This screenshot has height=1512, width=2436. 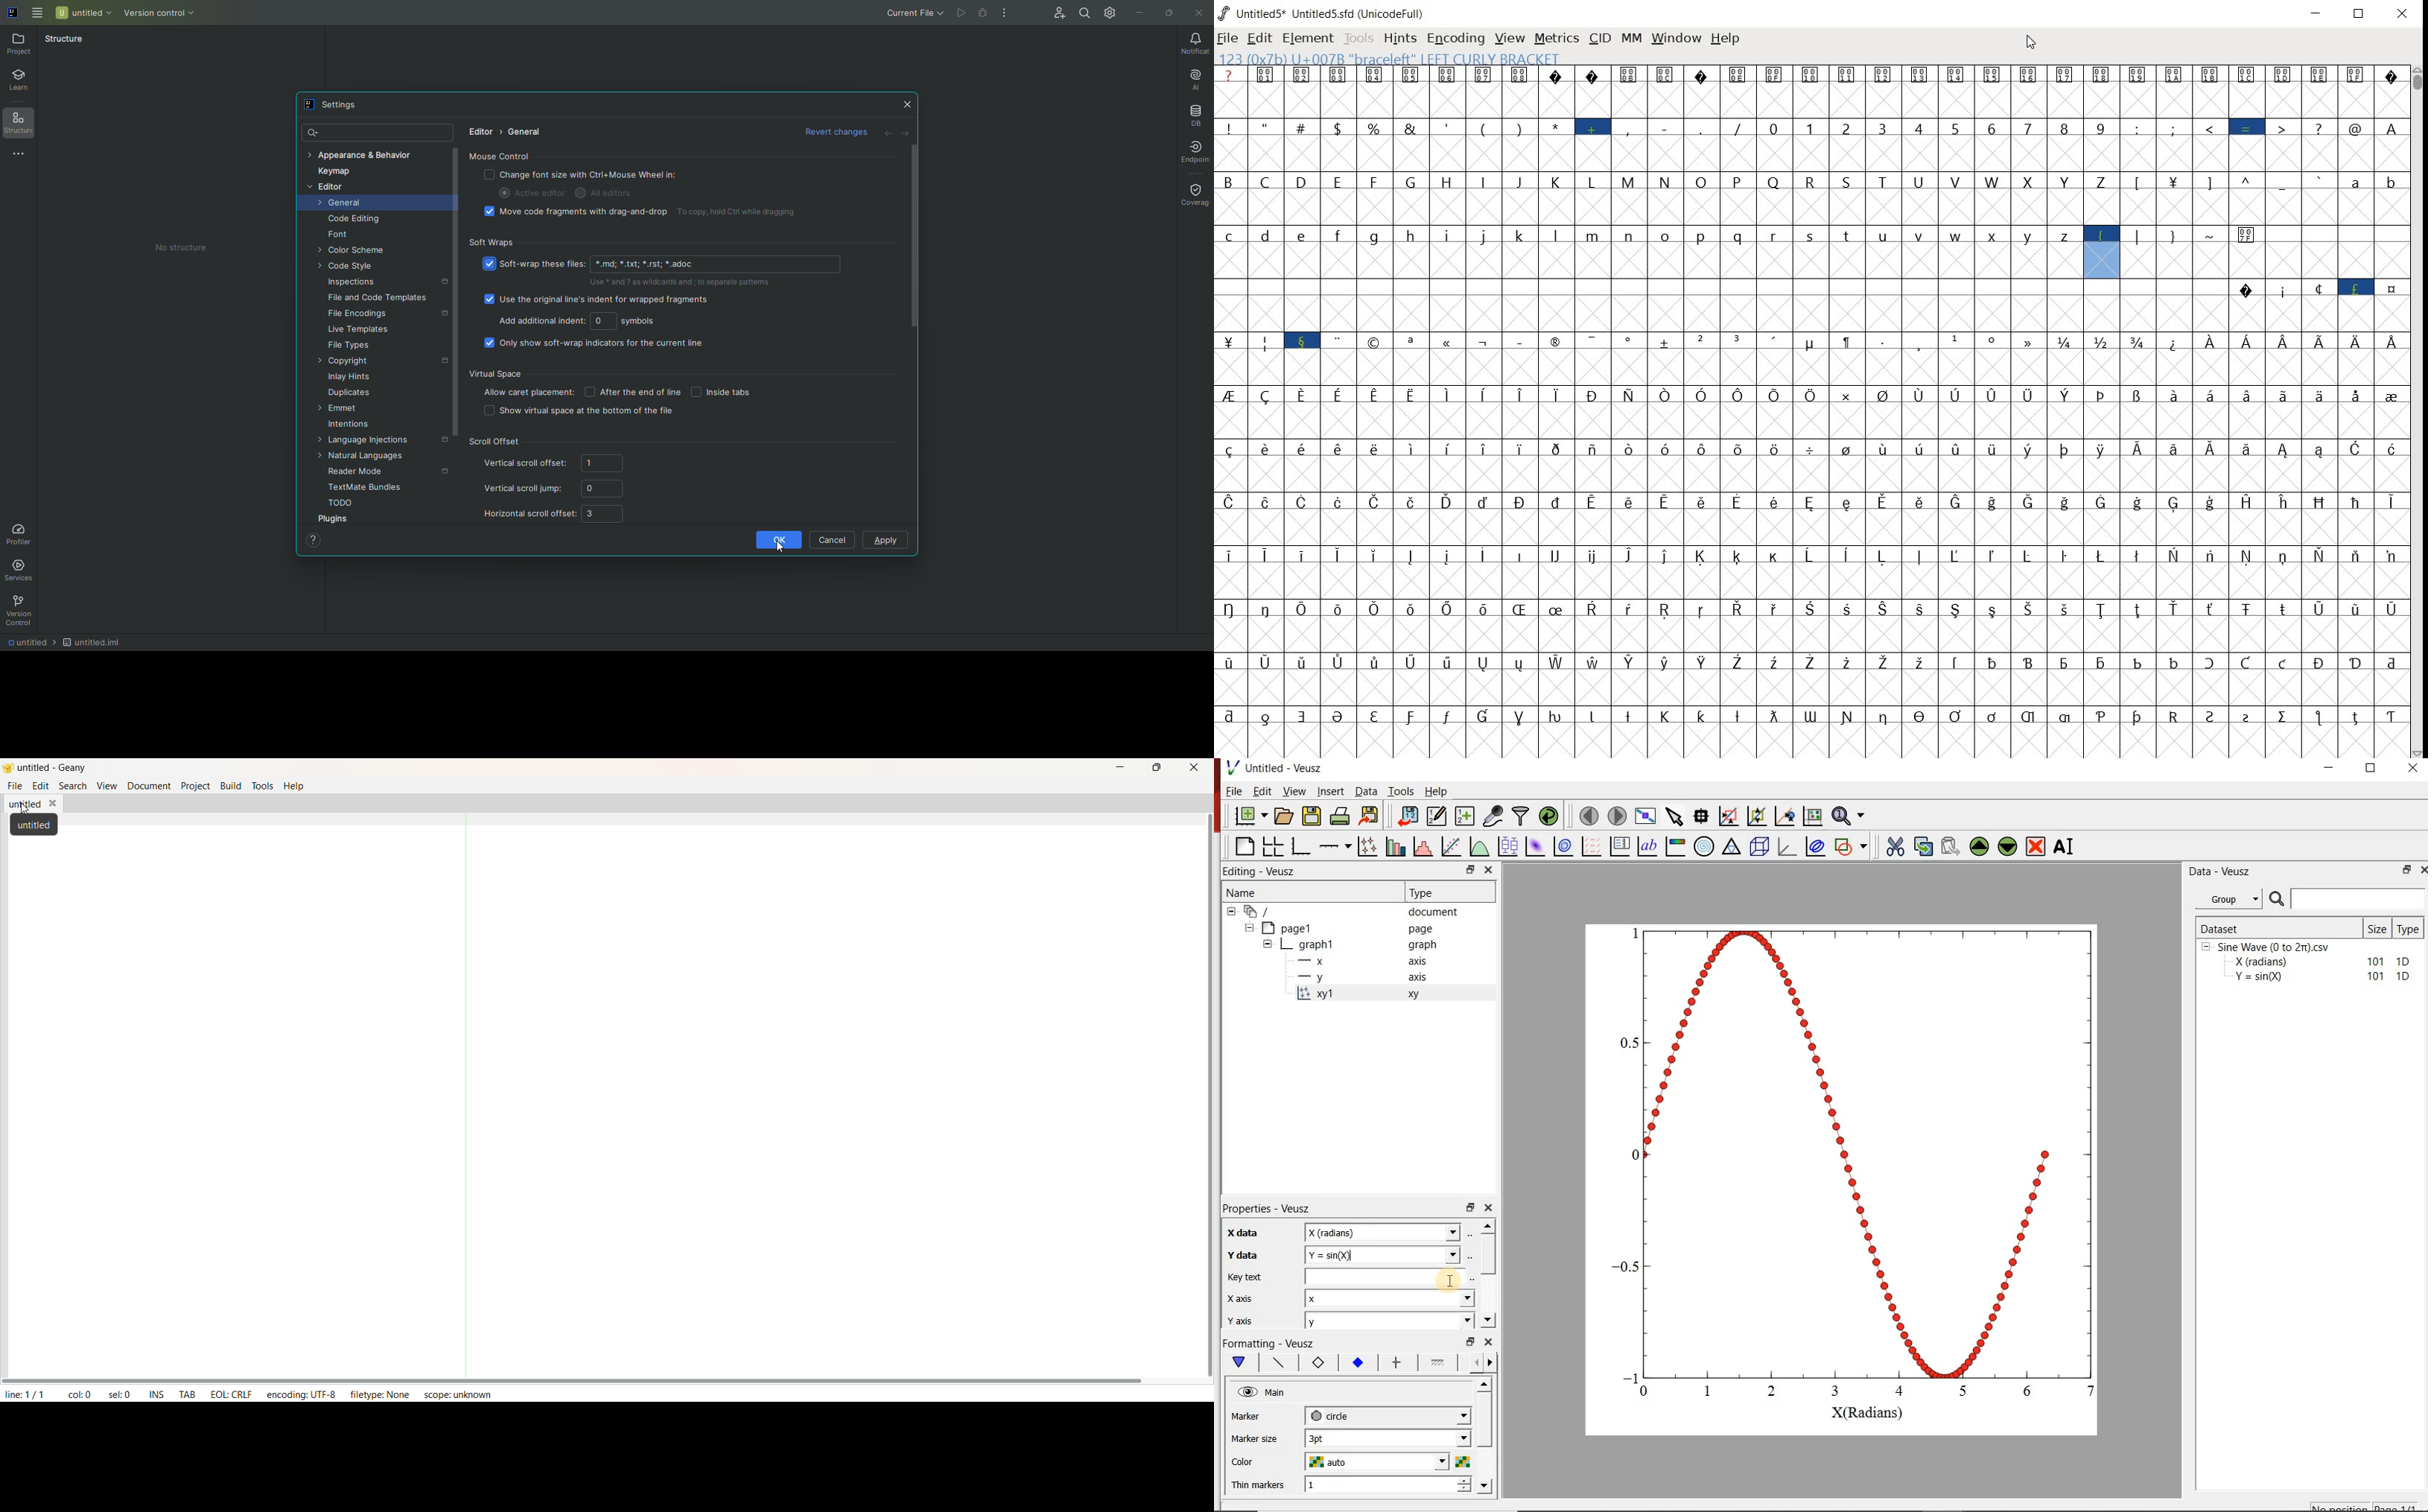 I want to click on Settings, so click(x=340, y=106).